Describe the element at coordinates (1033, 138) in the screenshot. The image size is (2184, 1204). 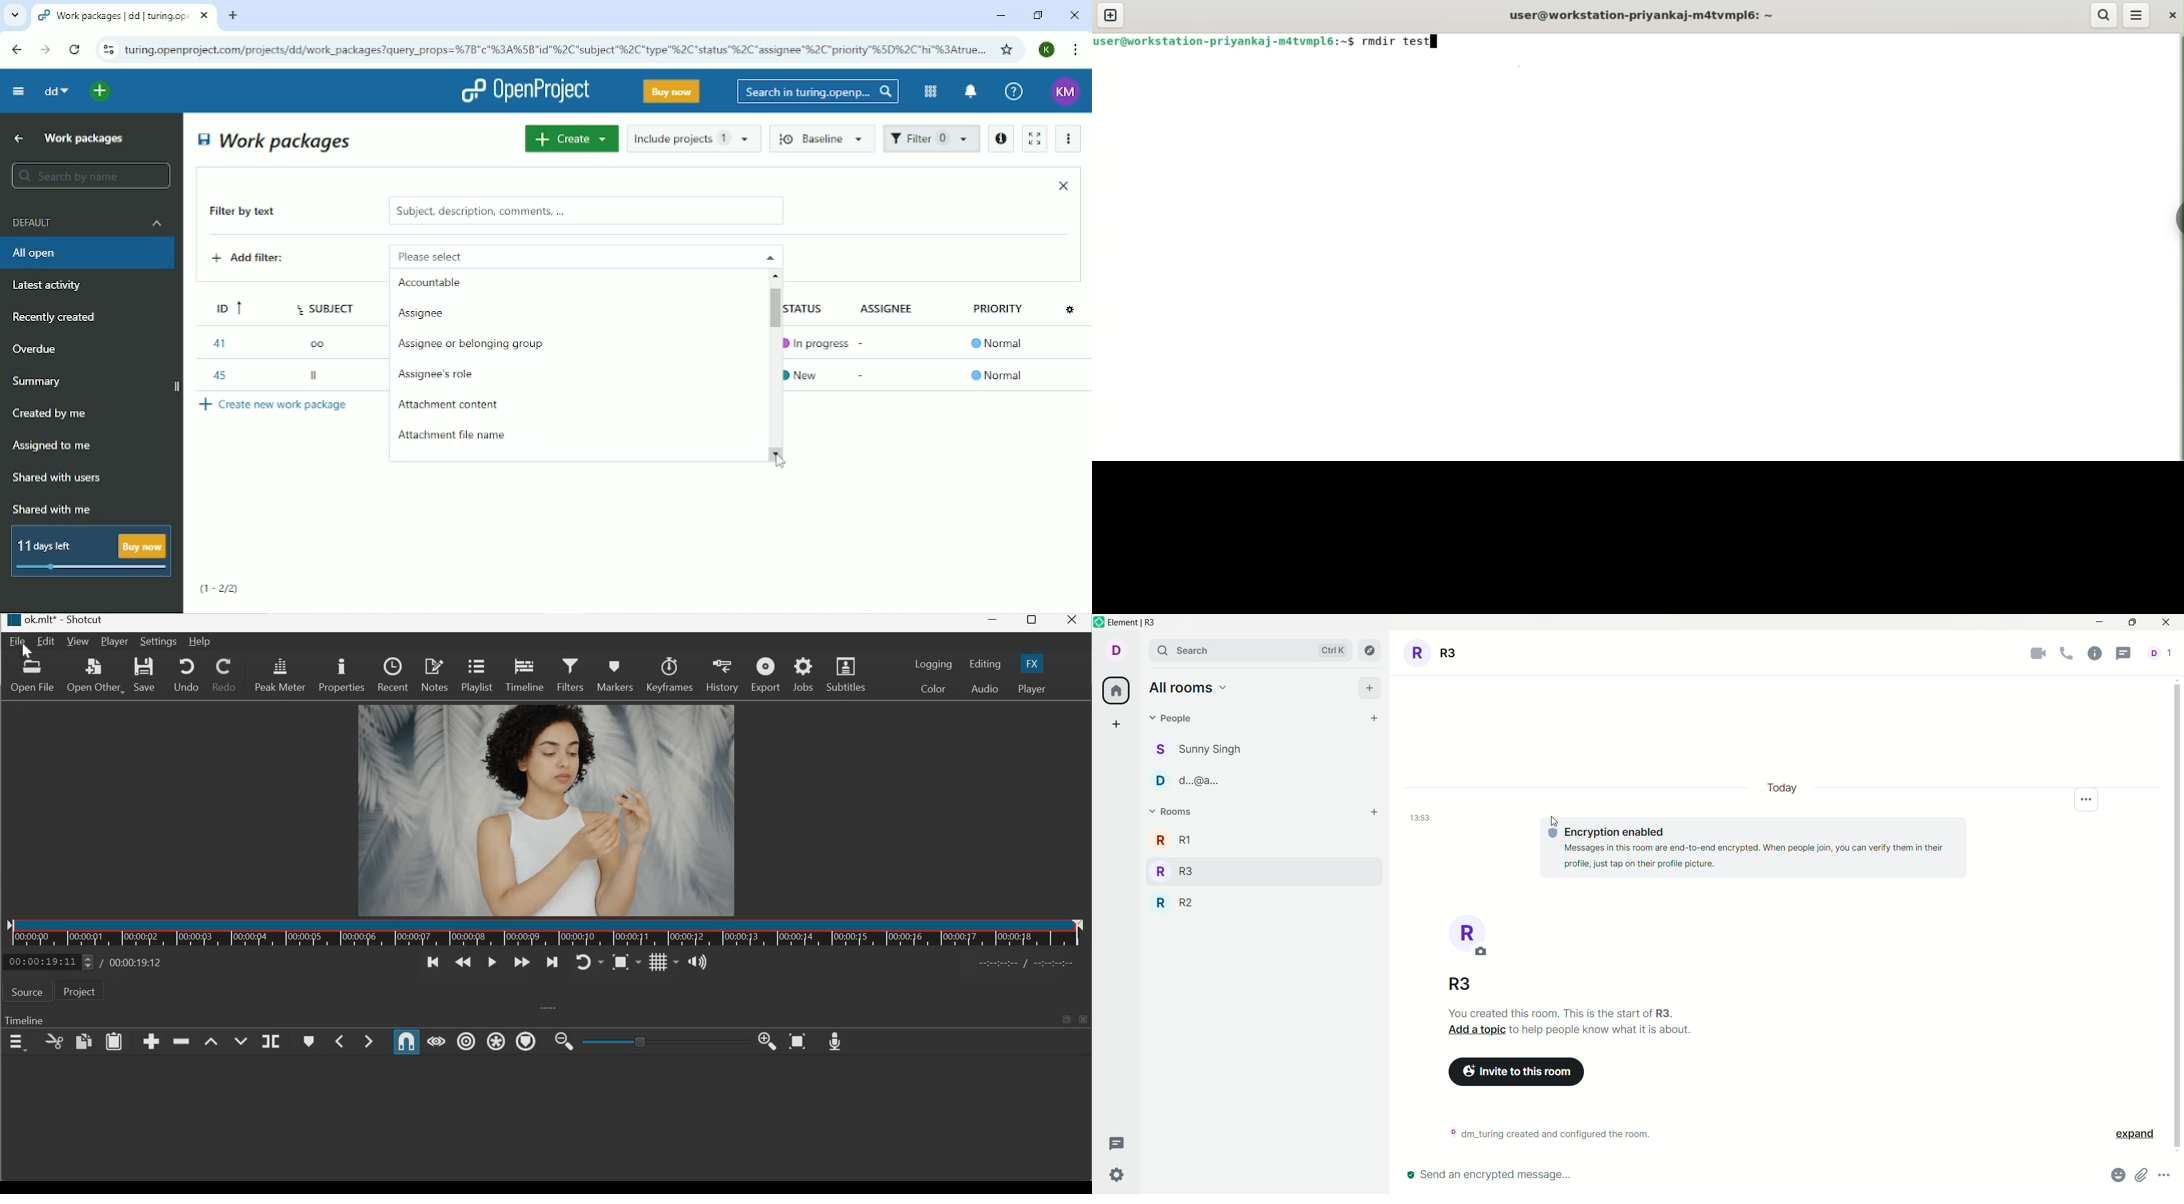
I see `Activate zen mode` at that location.